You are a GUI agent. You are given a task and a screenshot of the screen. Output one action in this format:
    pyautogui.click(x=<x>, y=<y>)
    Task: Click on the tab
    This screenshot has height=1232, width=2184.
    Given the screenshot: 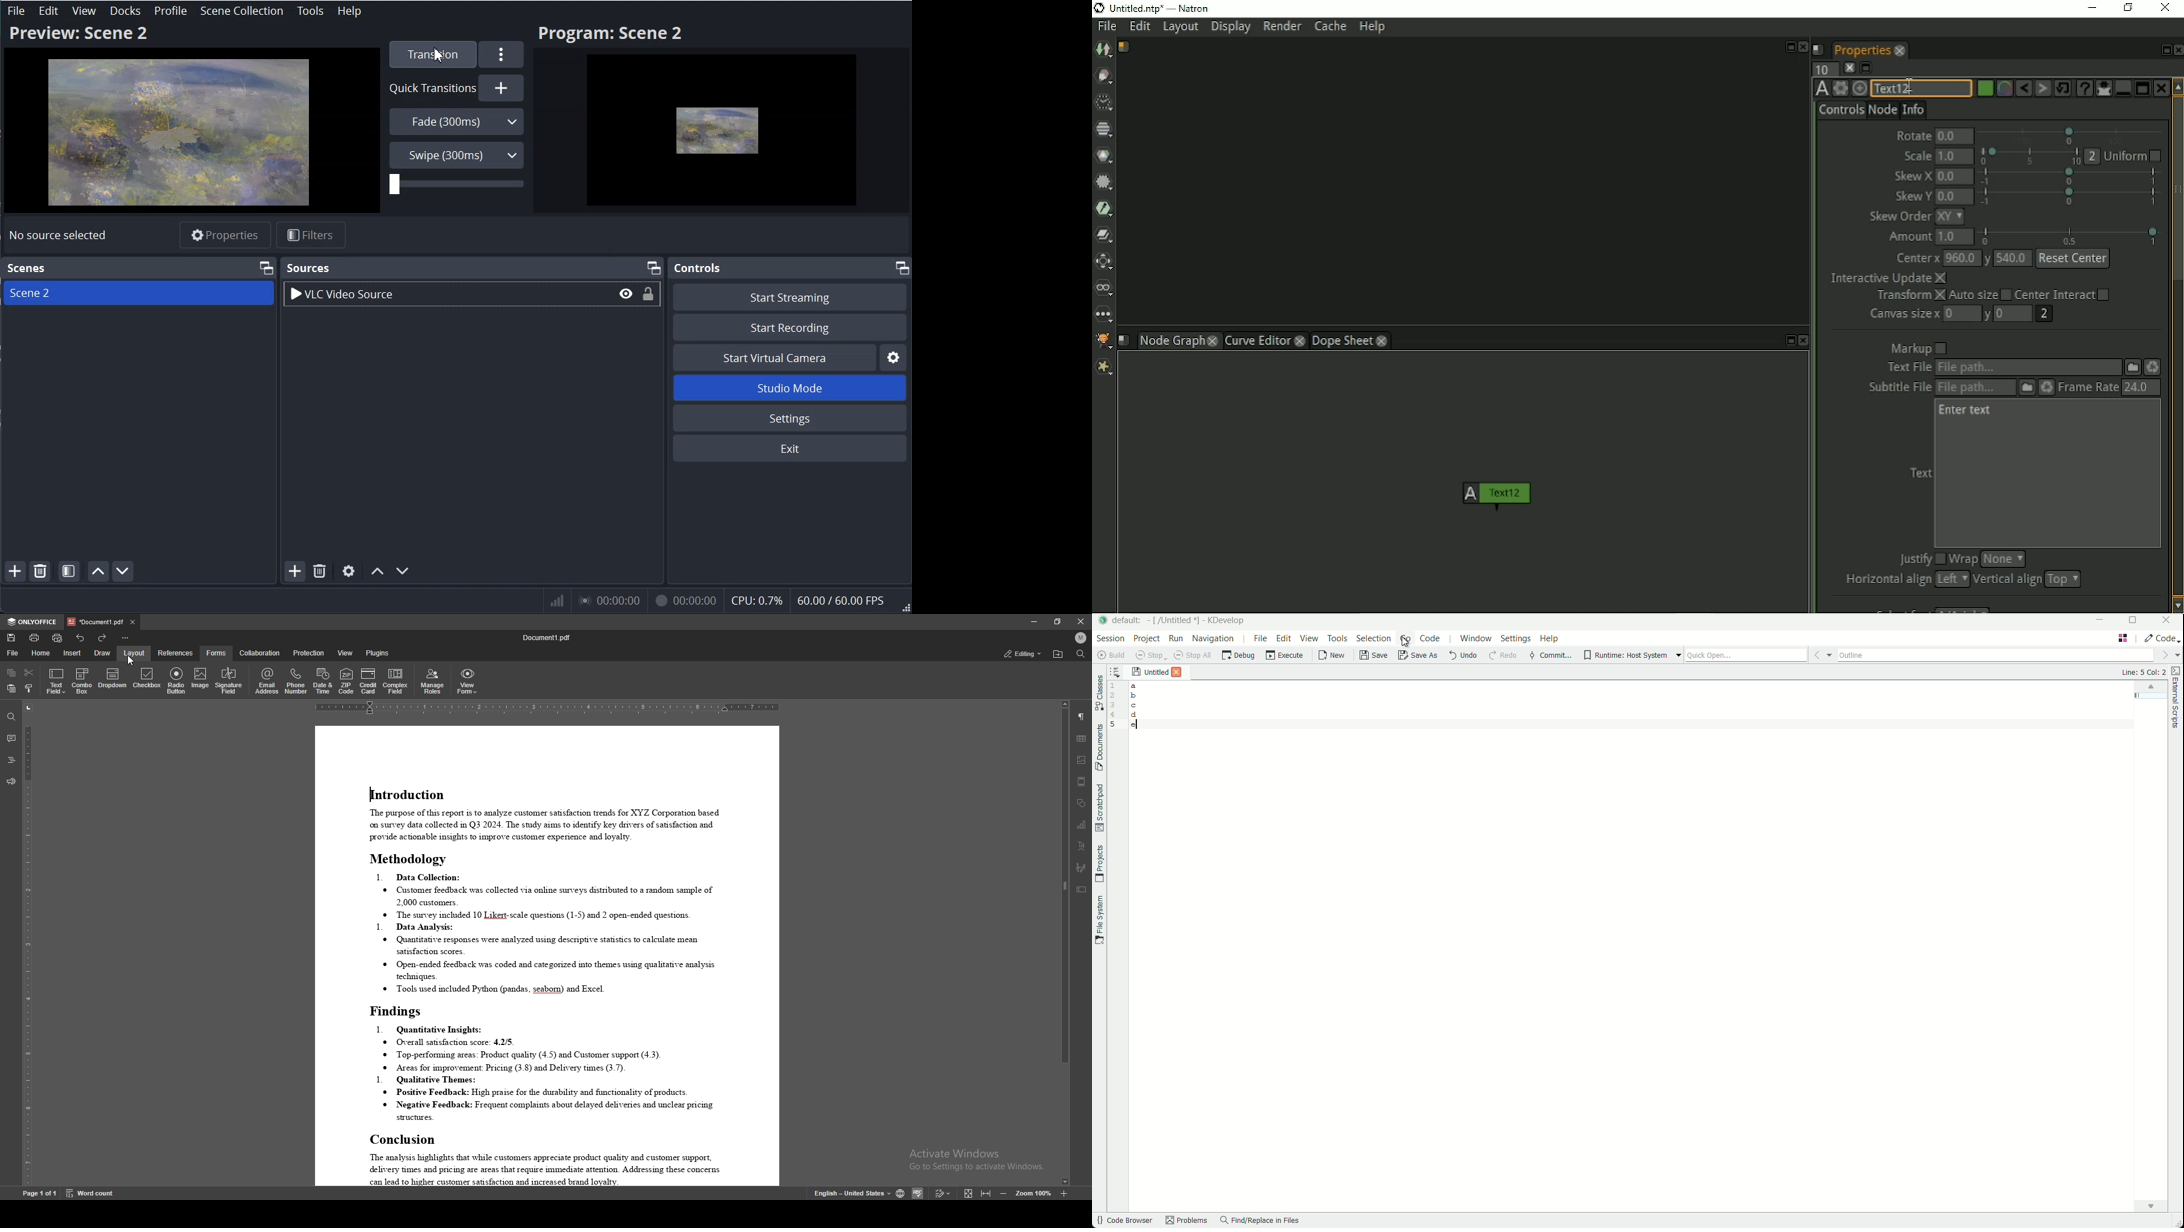 What is the action you would take?
    pyautogui.click(x=95, y=622)
    